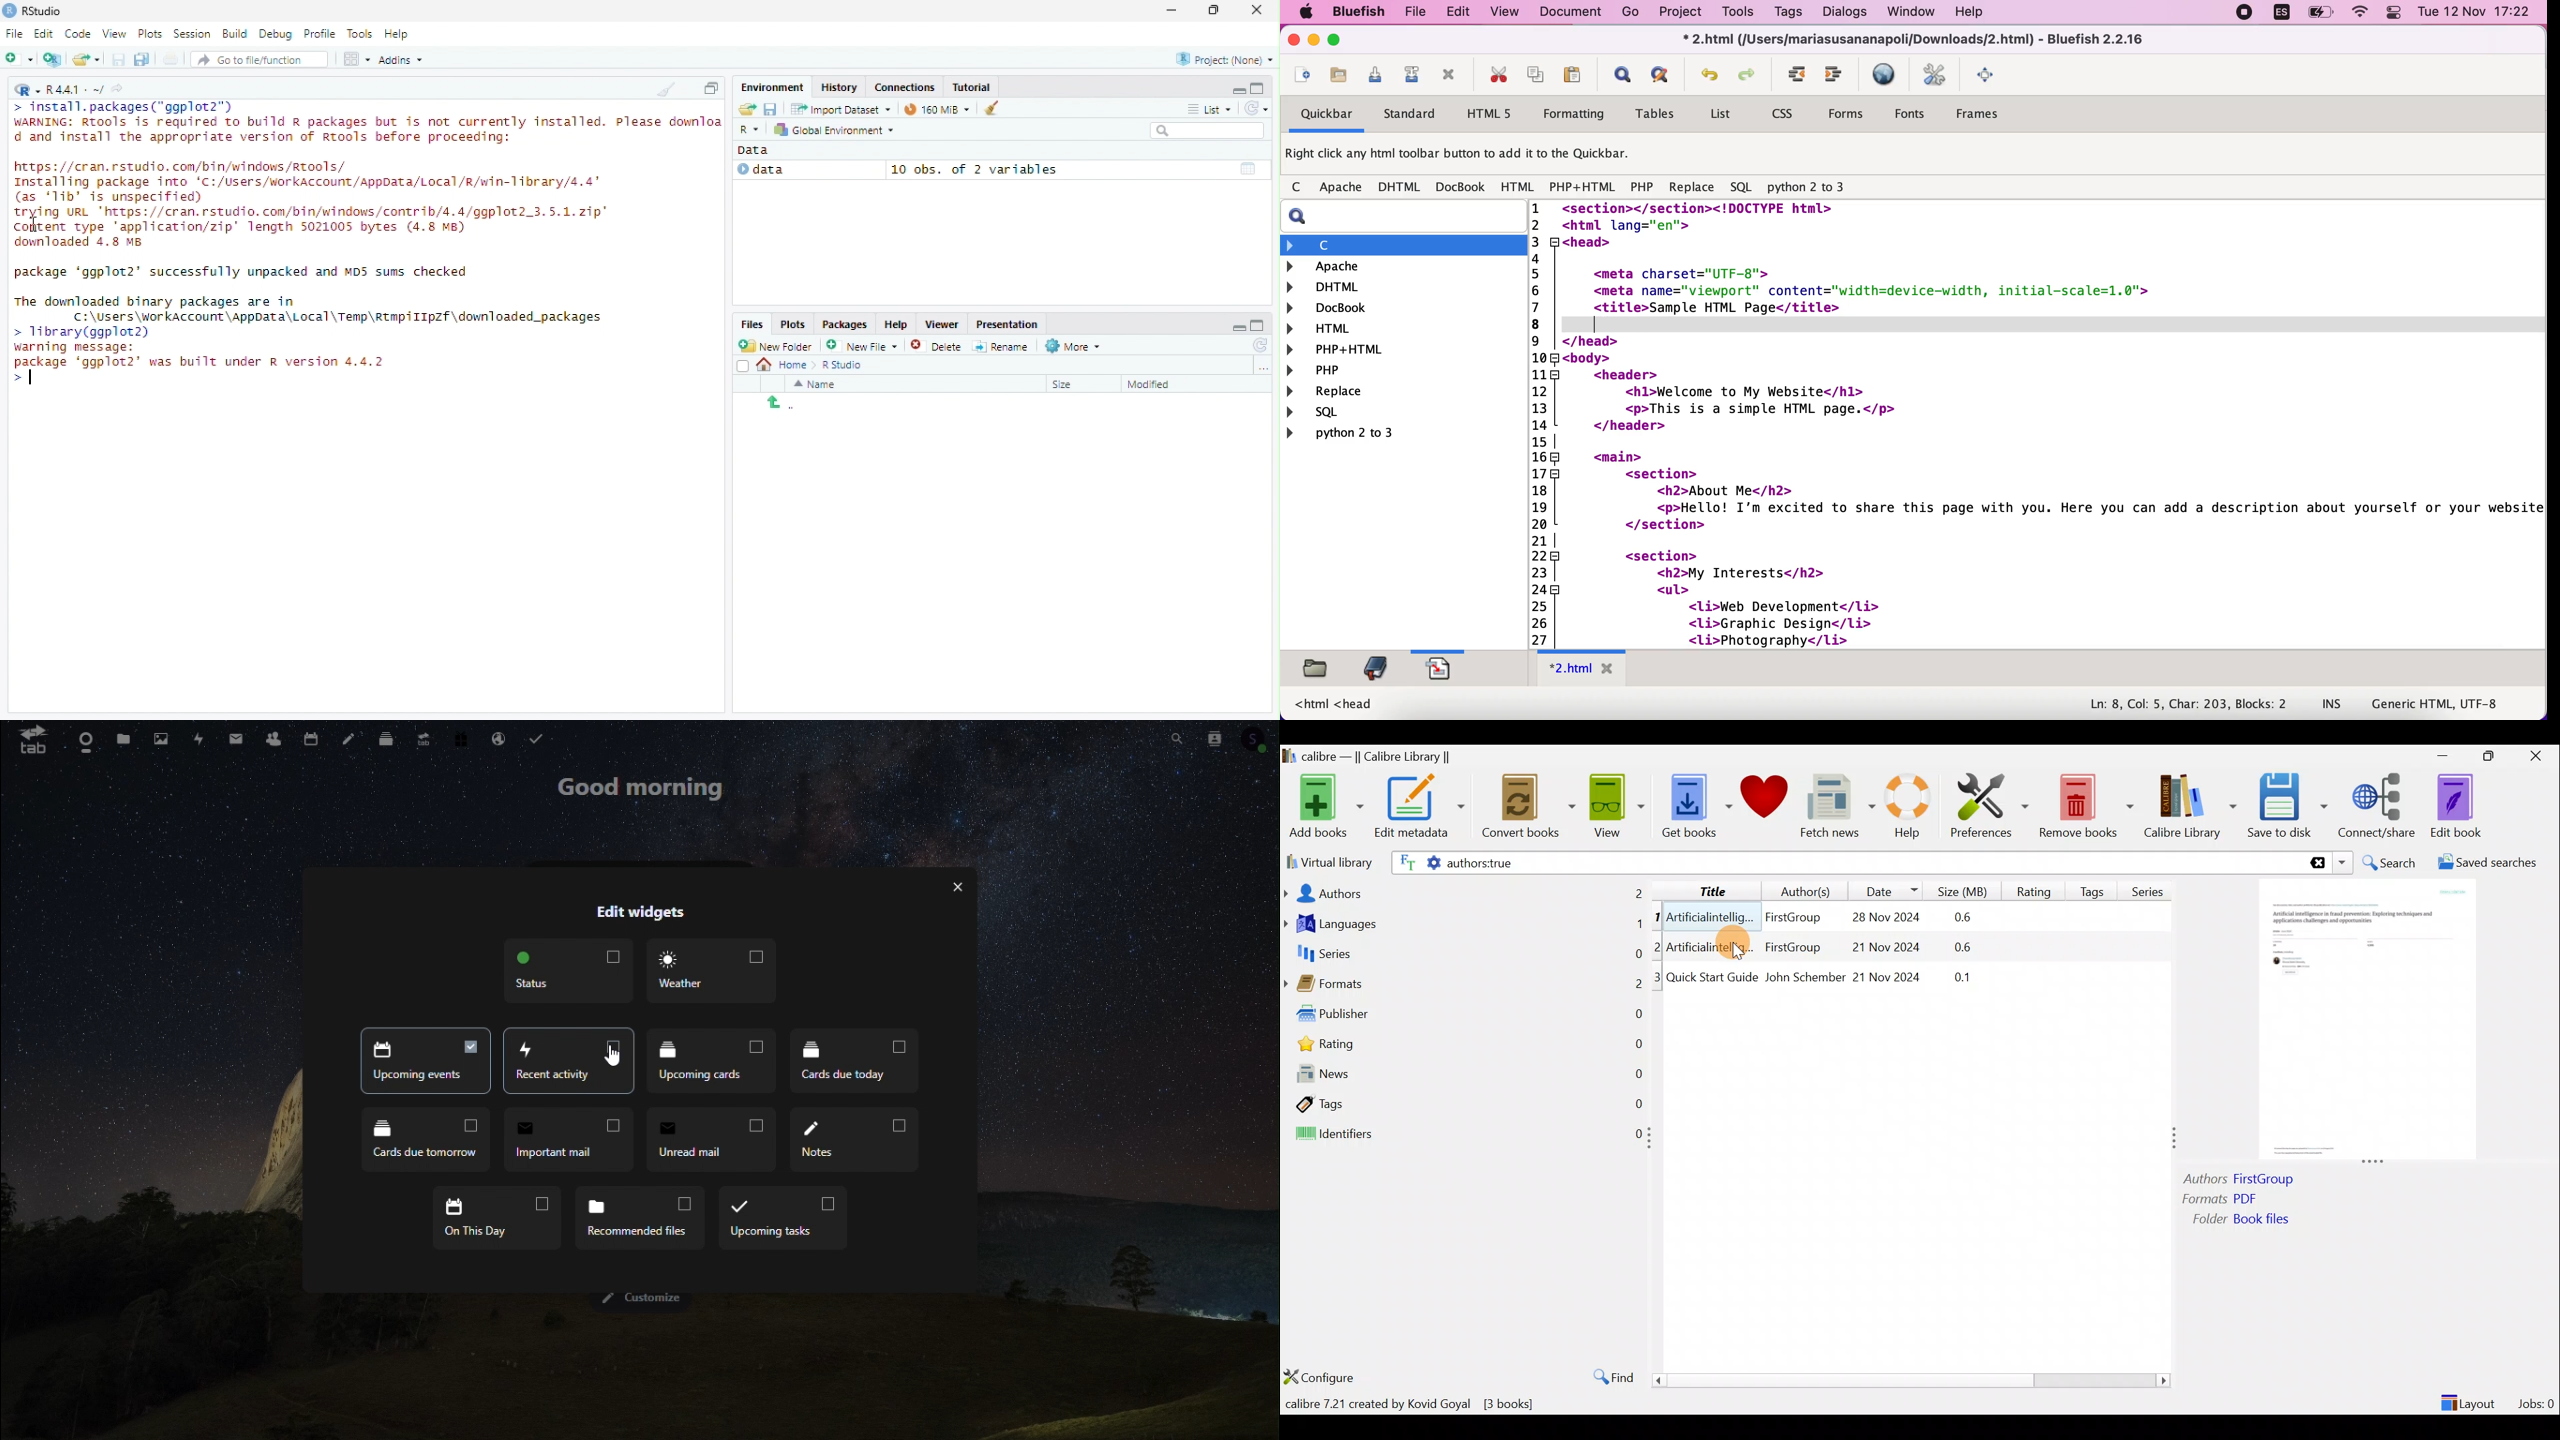 This screenshot has width=2576, height=1456. I want to click on Connect/share, so click(2379, 803).